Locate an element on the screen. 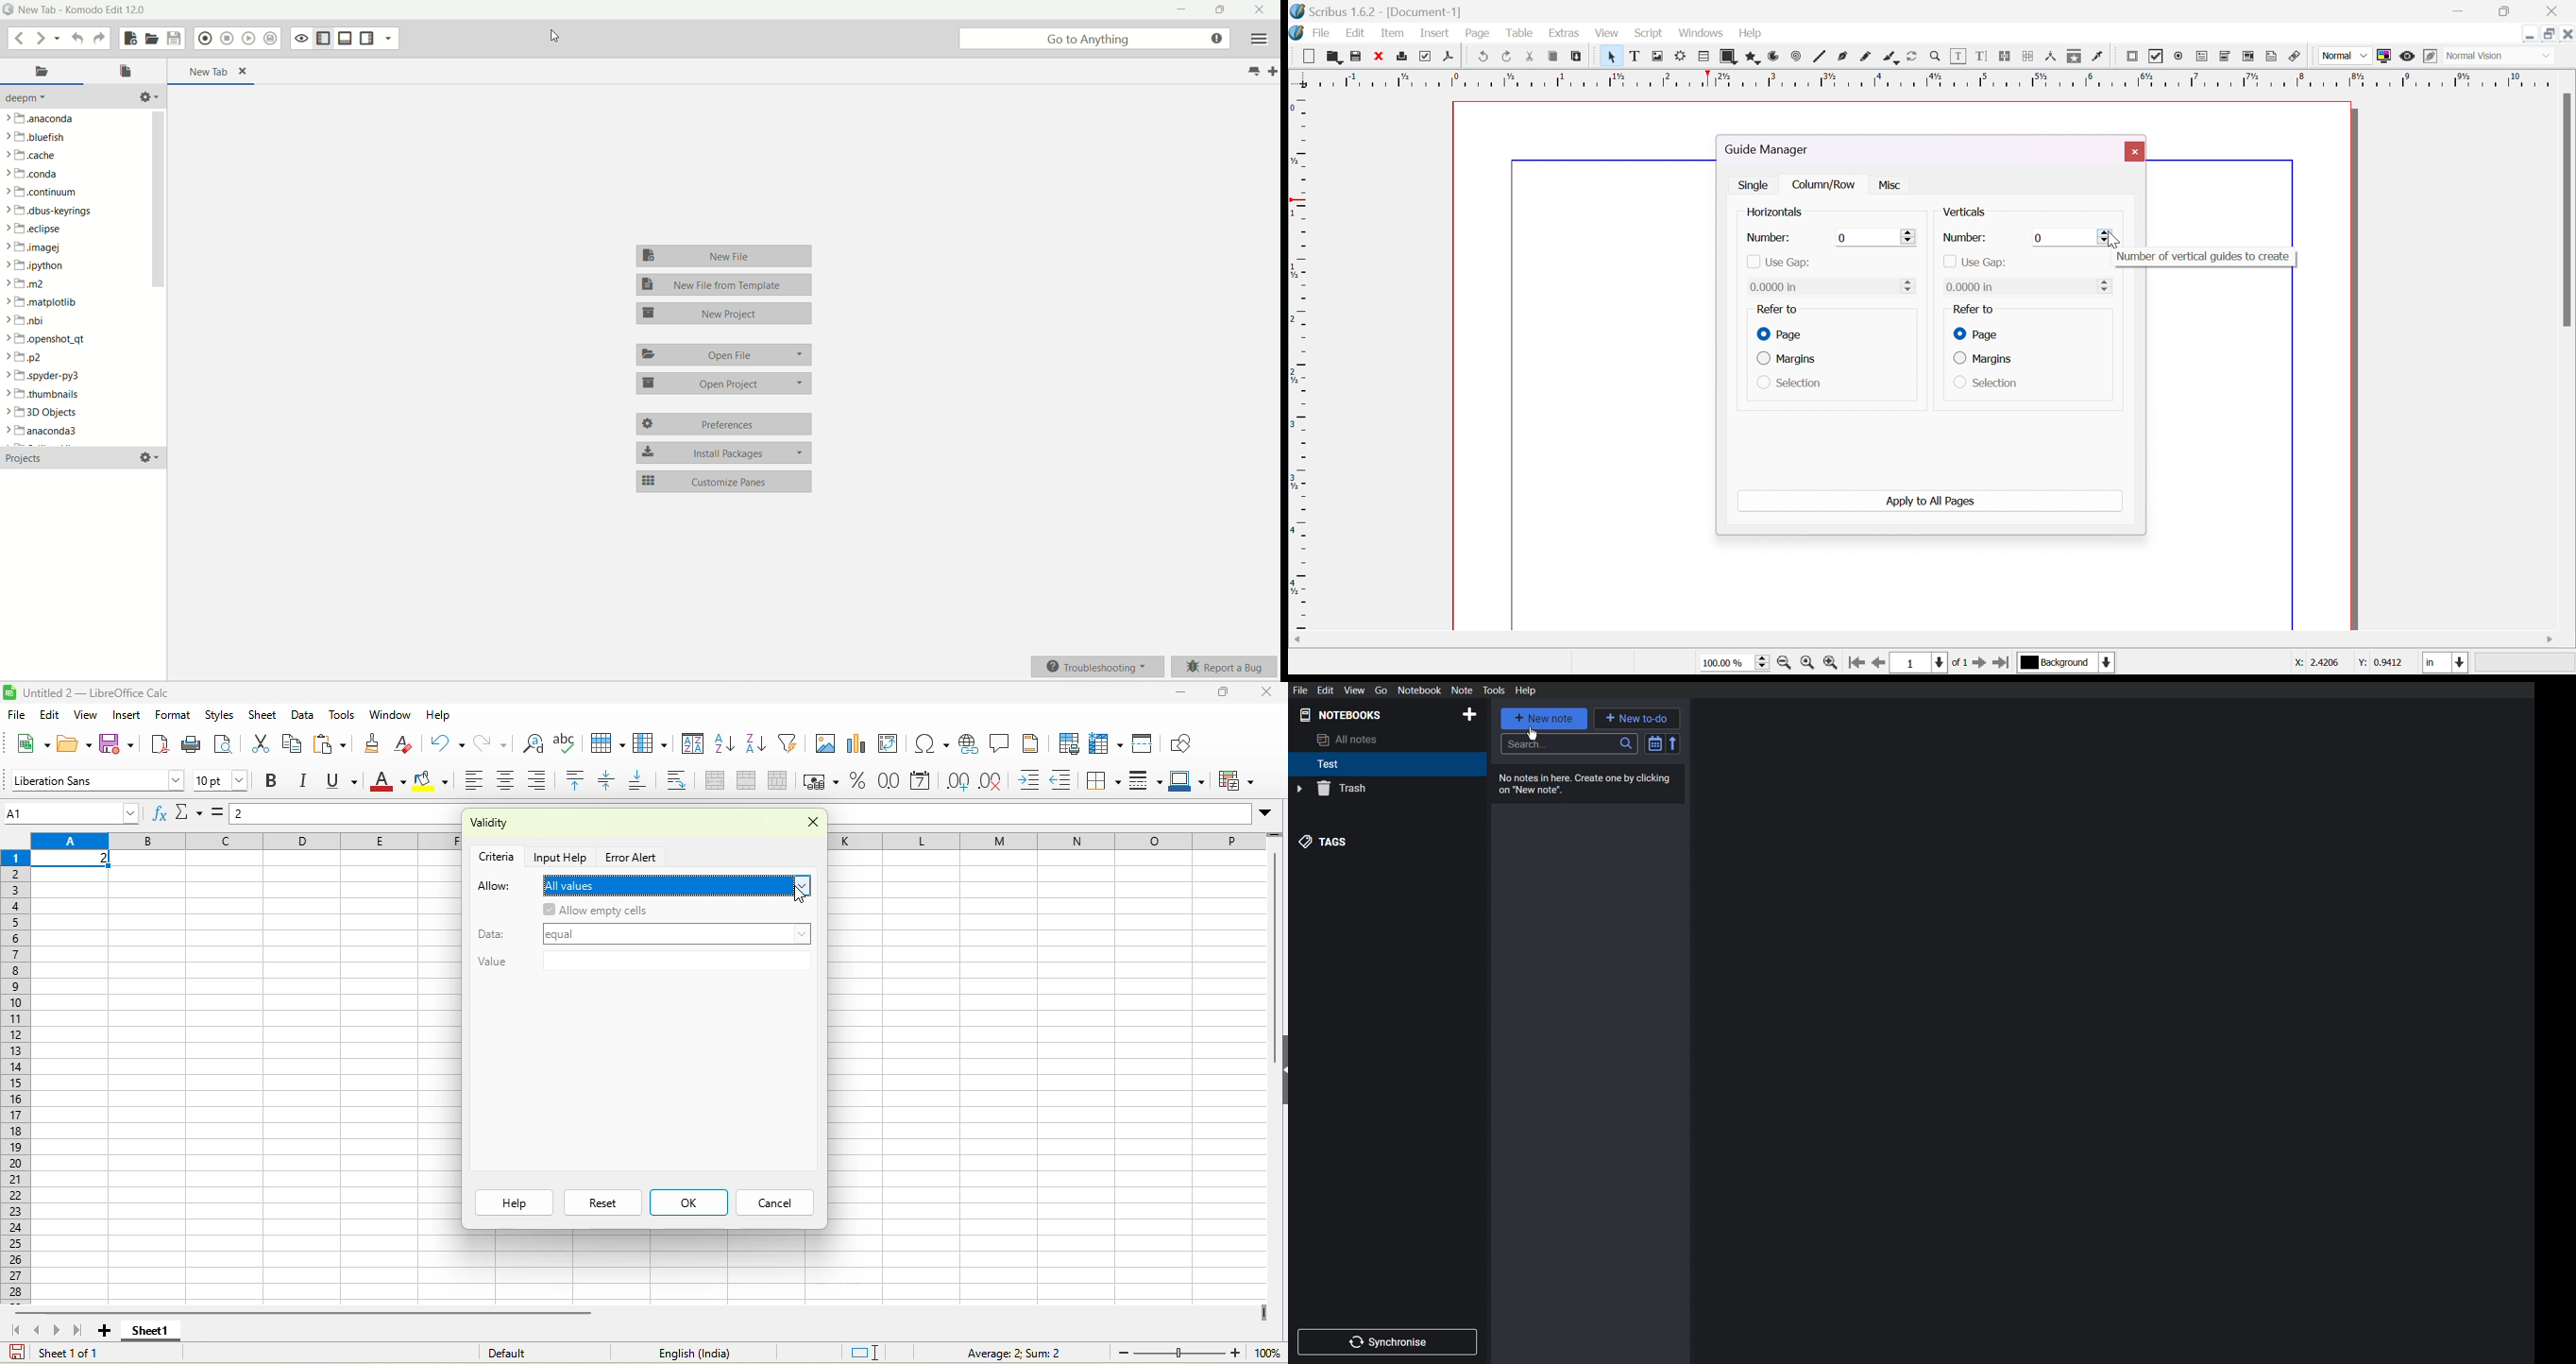   is located at coordinates (2039, 239).